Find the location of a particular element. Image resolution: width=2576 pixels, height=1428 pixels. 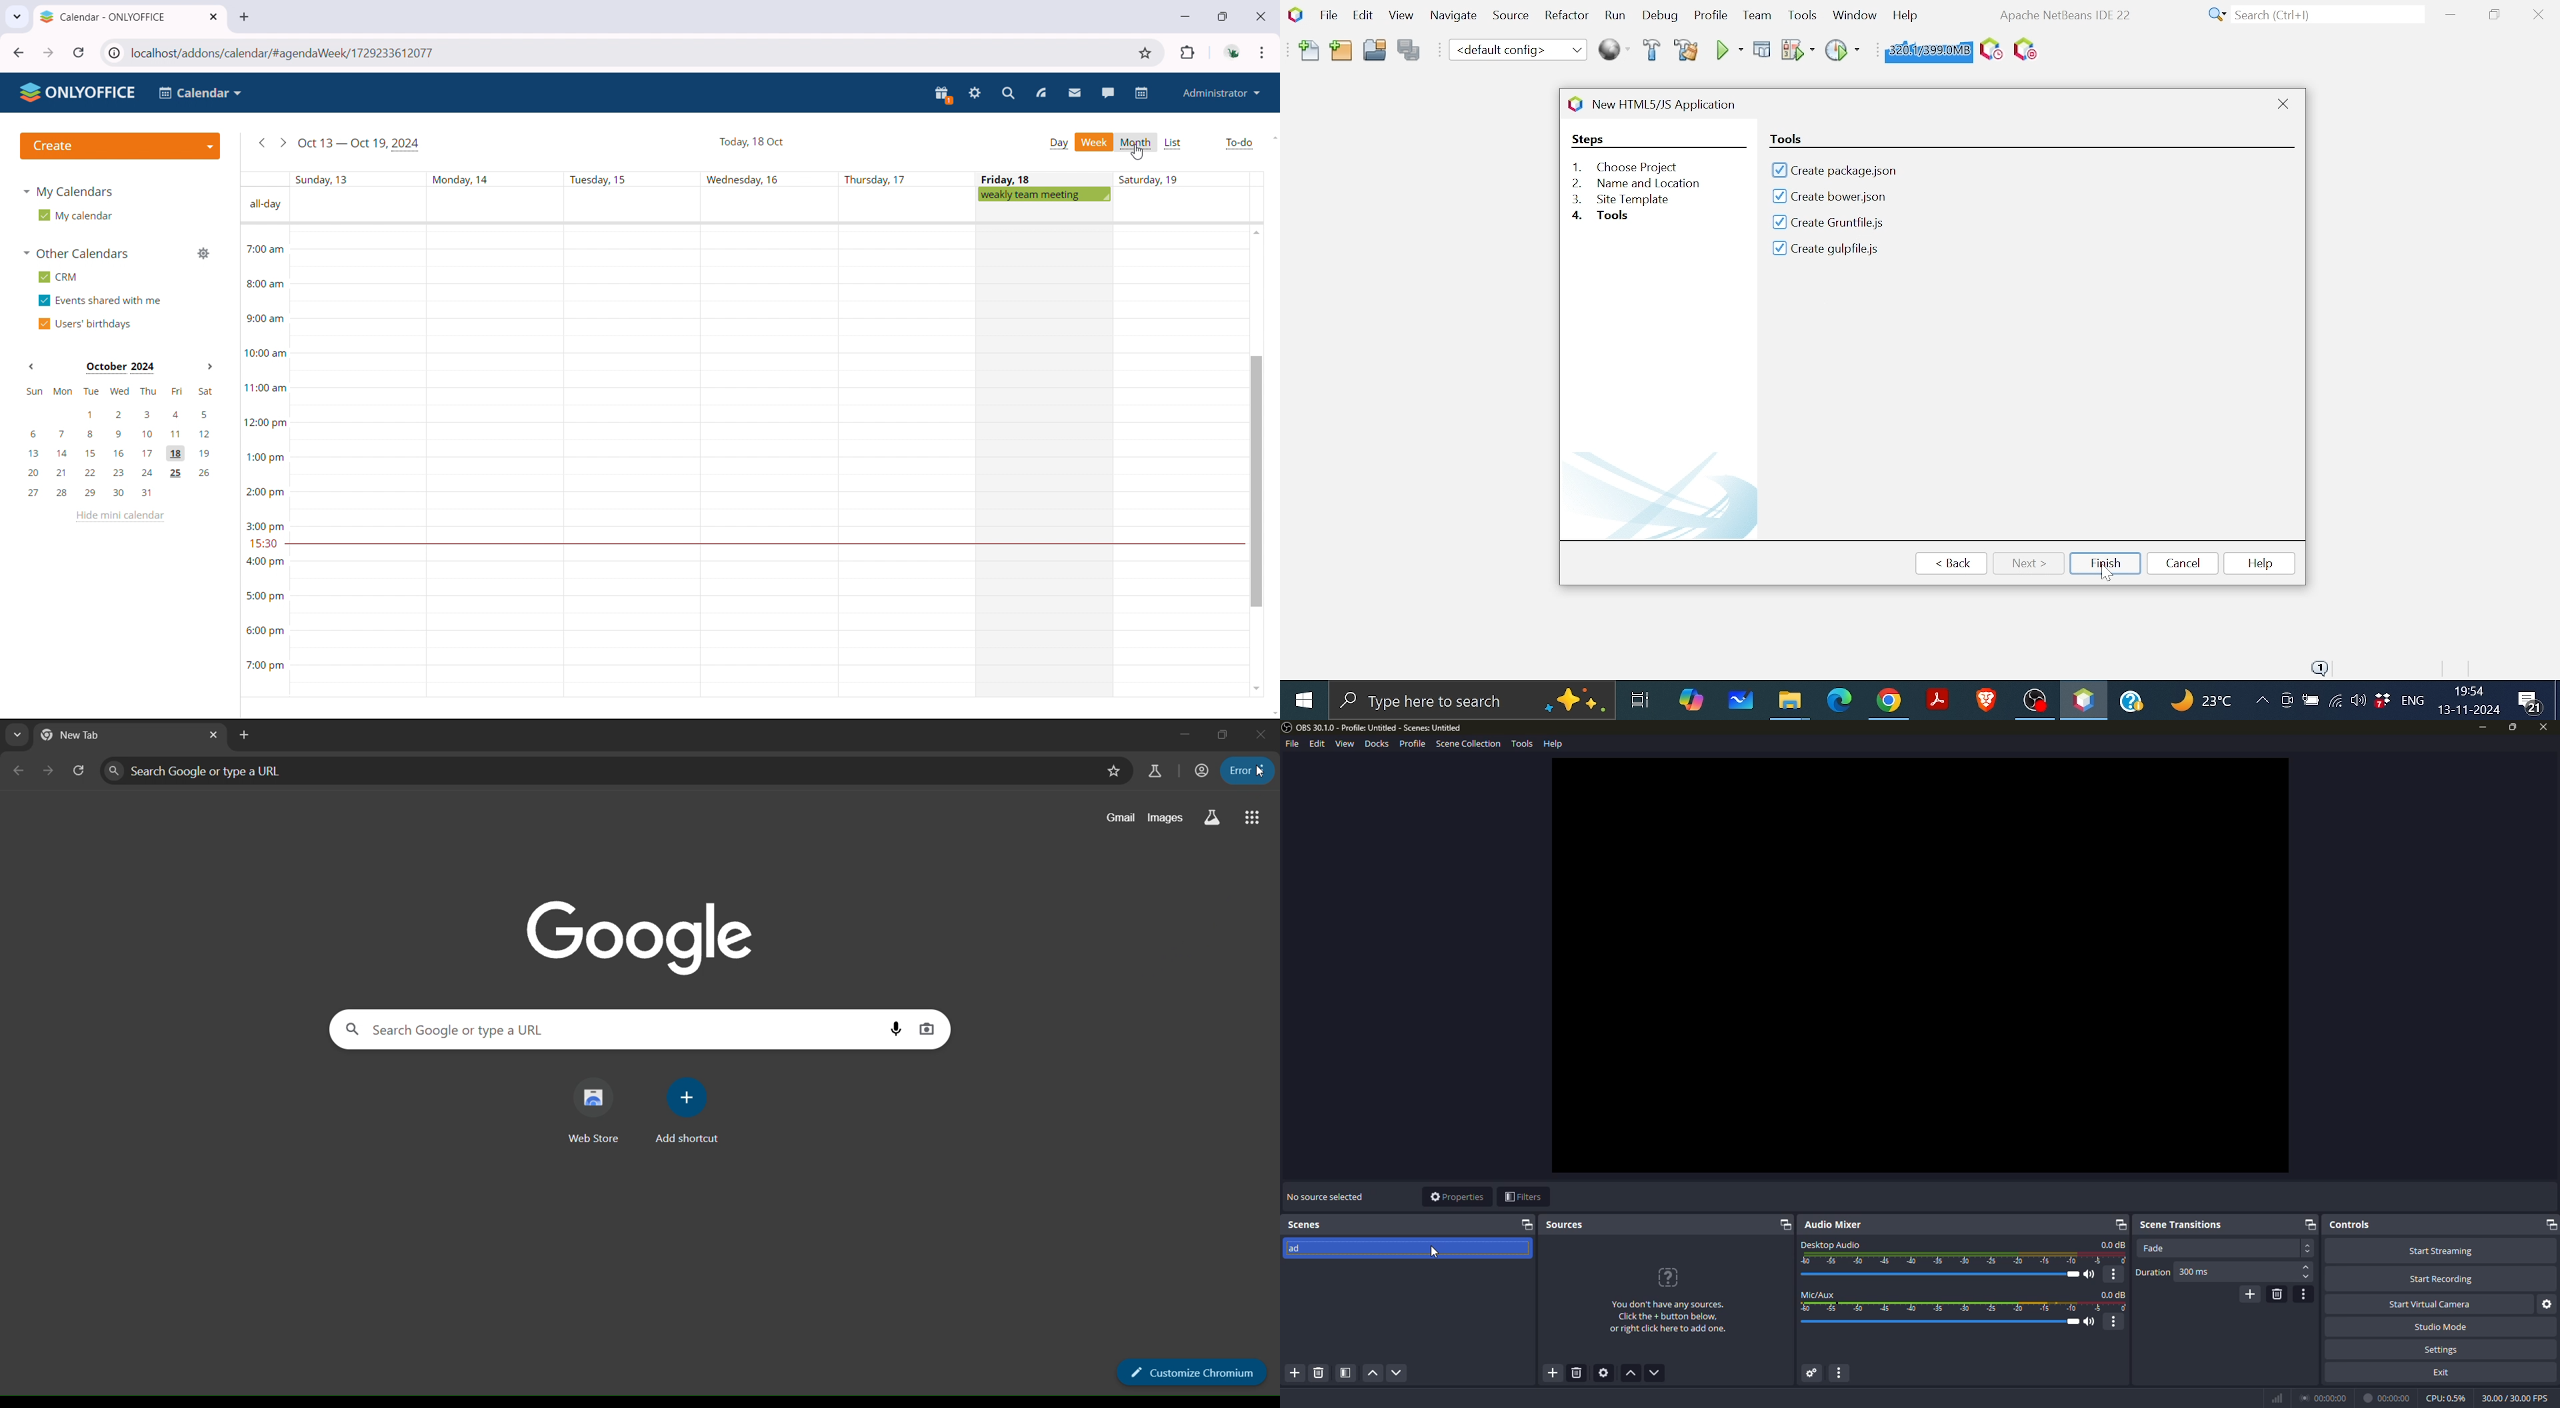

run project is located at coordinates (1798, 50).